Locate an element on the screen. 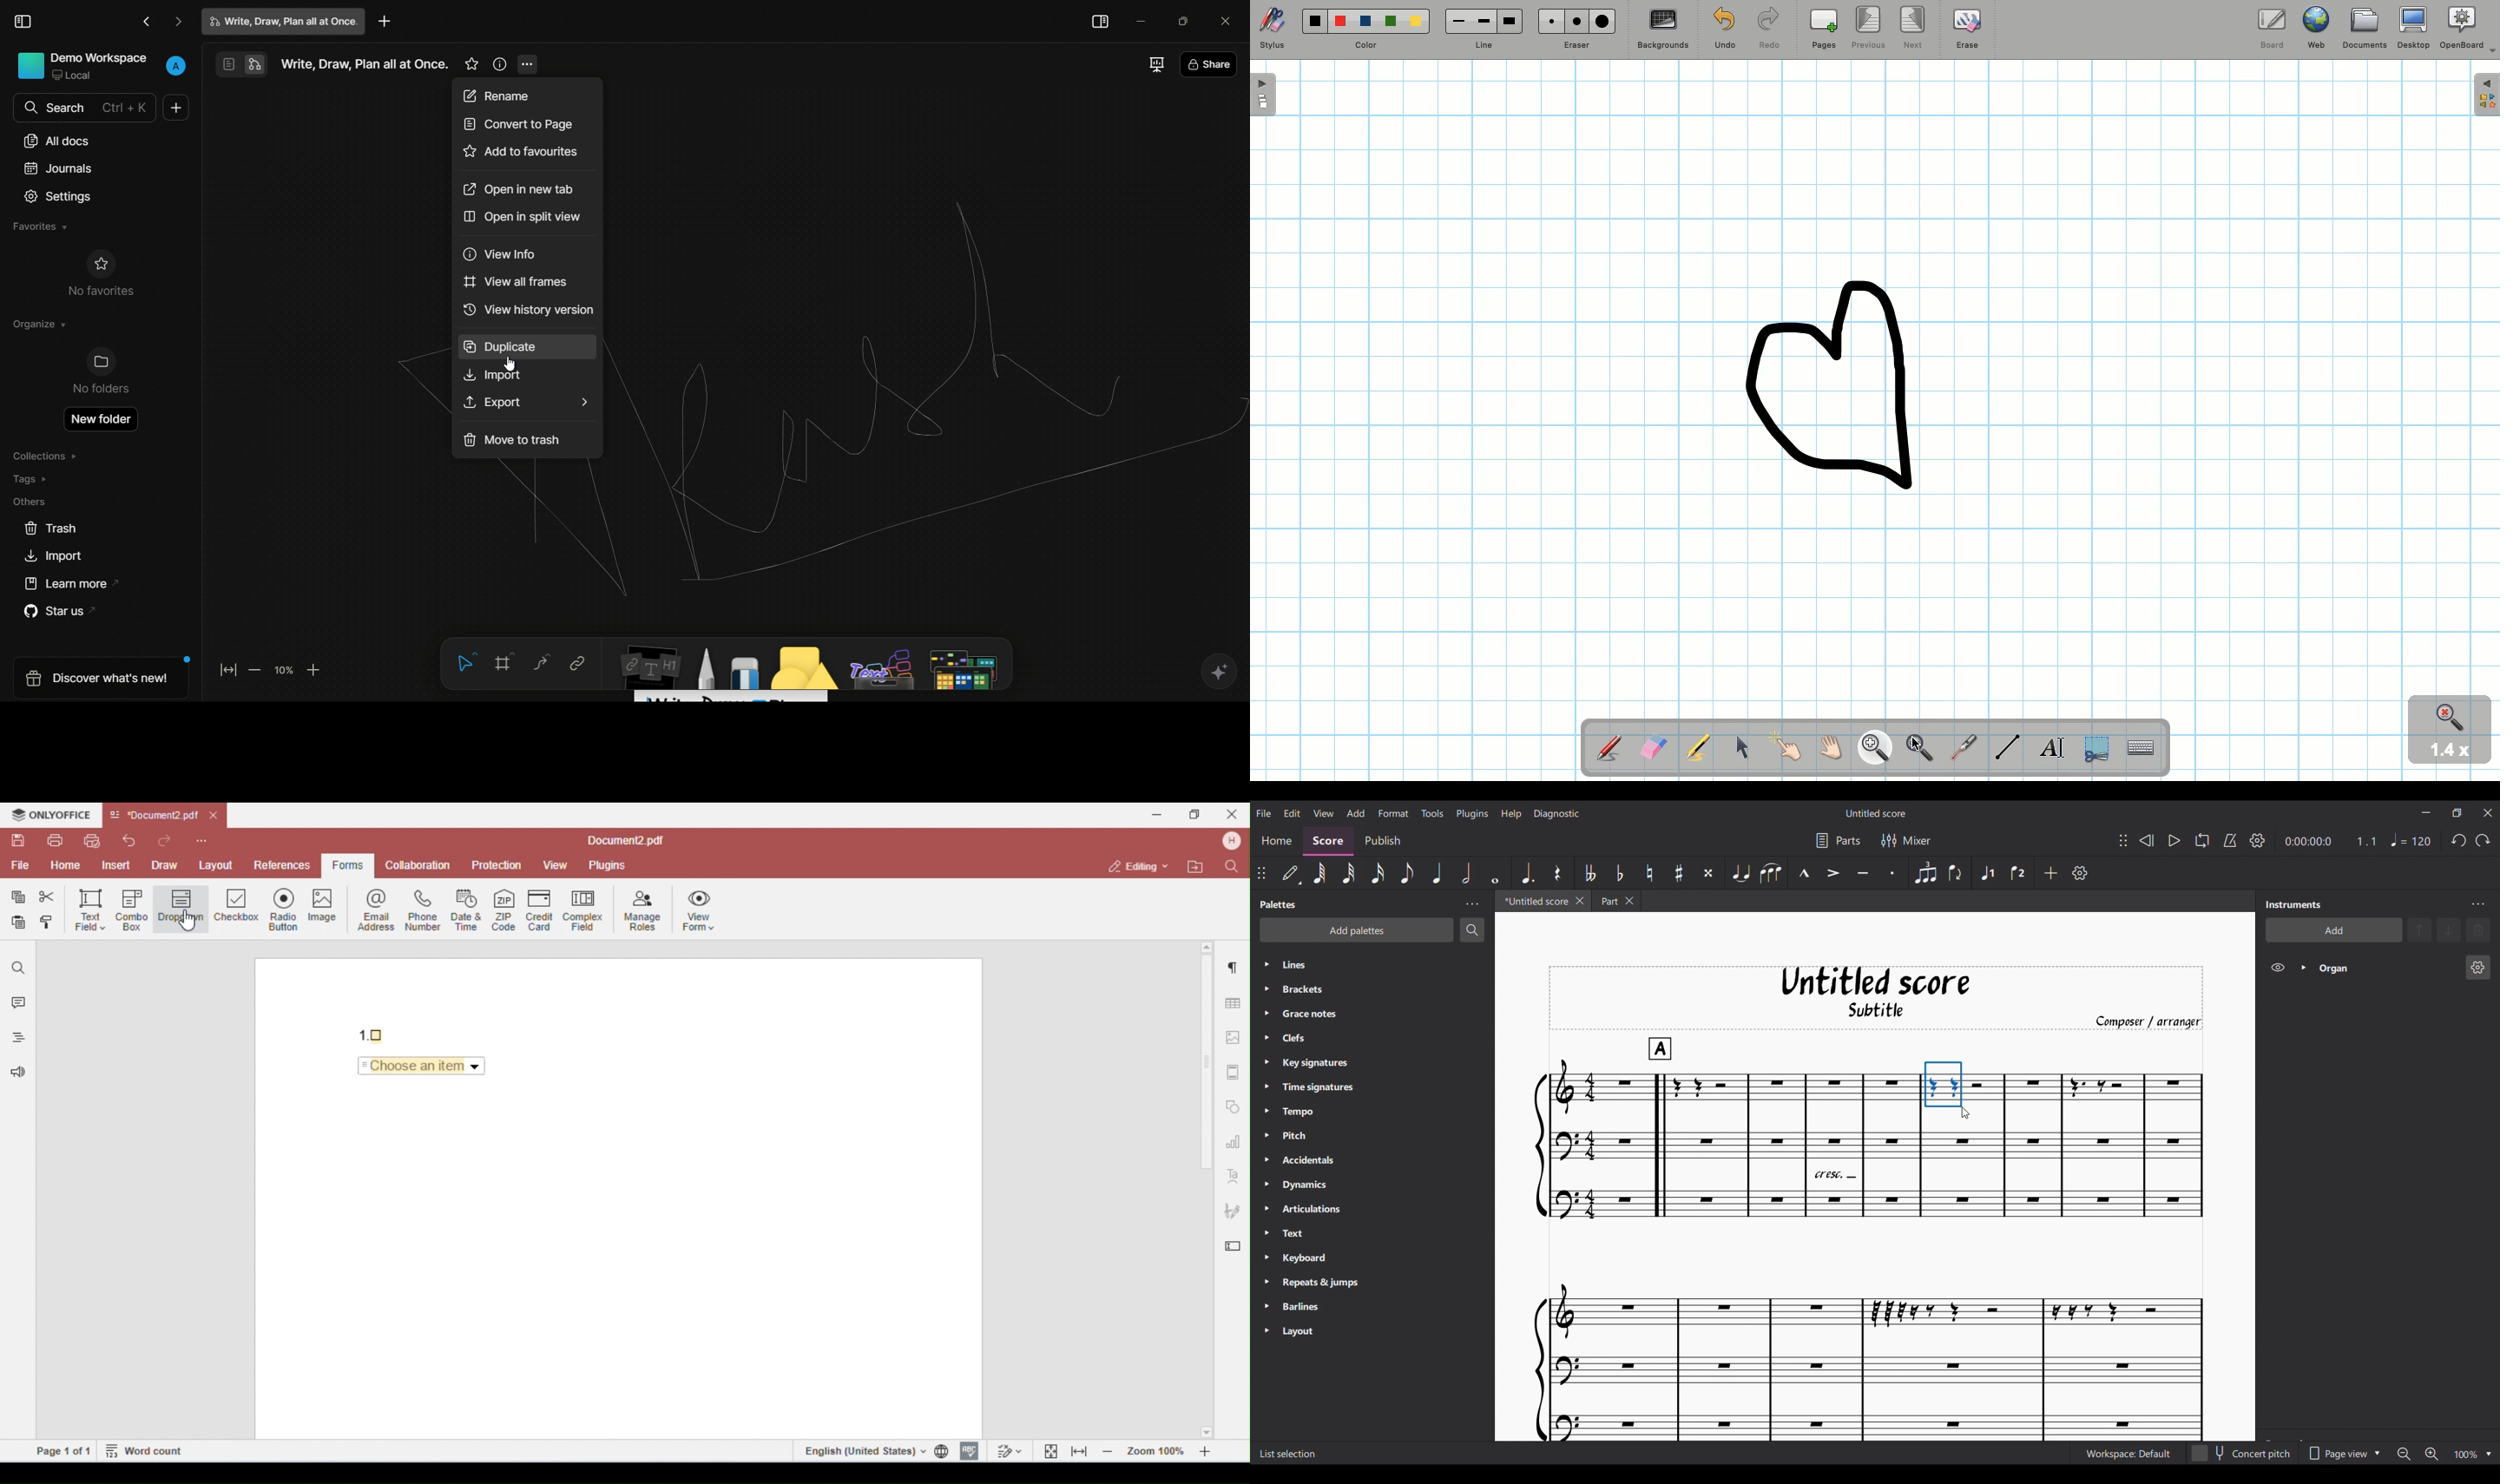 The image size is (2520, 1484). Edit menu is located at coordinates (1292, 812).